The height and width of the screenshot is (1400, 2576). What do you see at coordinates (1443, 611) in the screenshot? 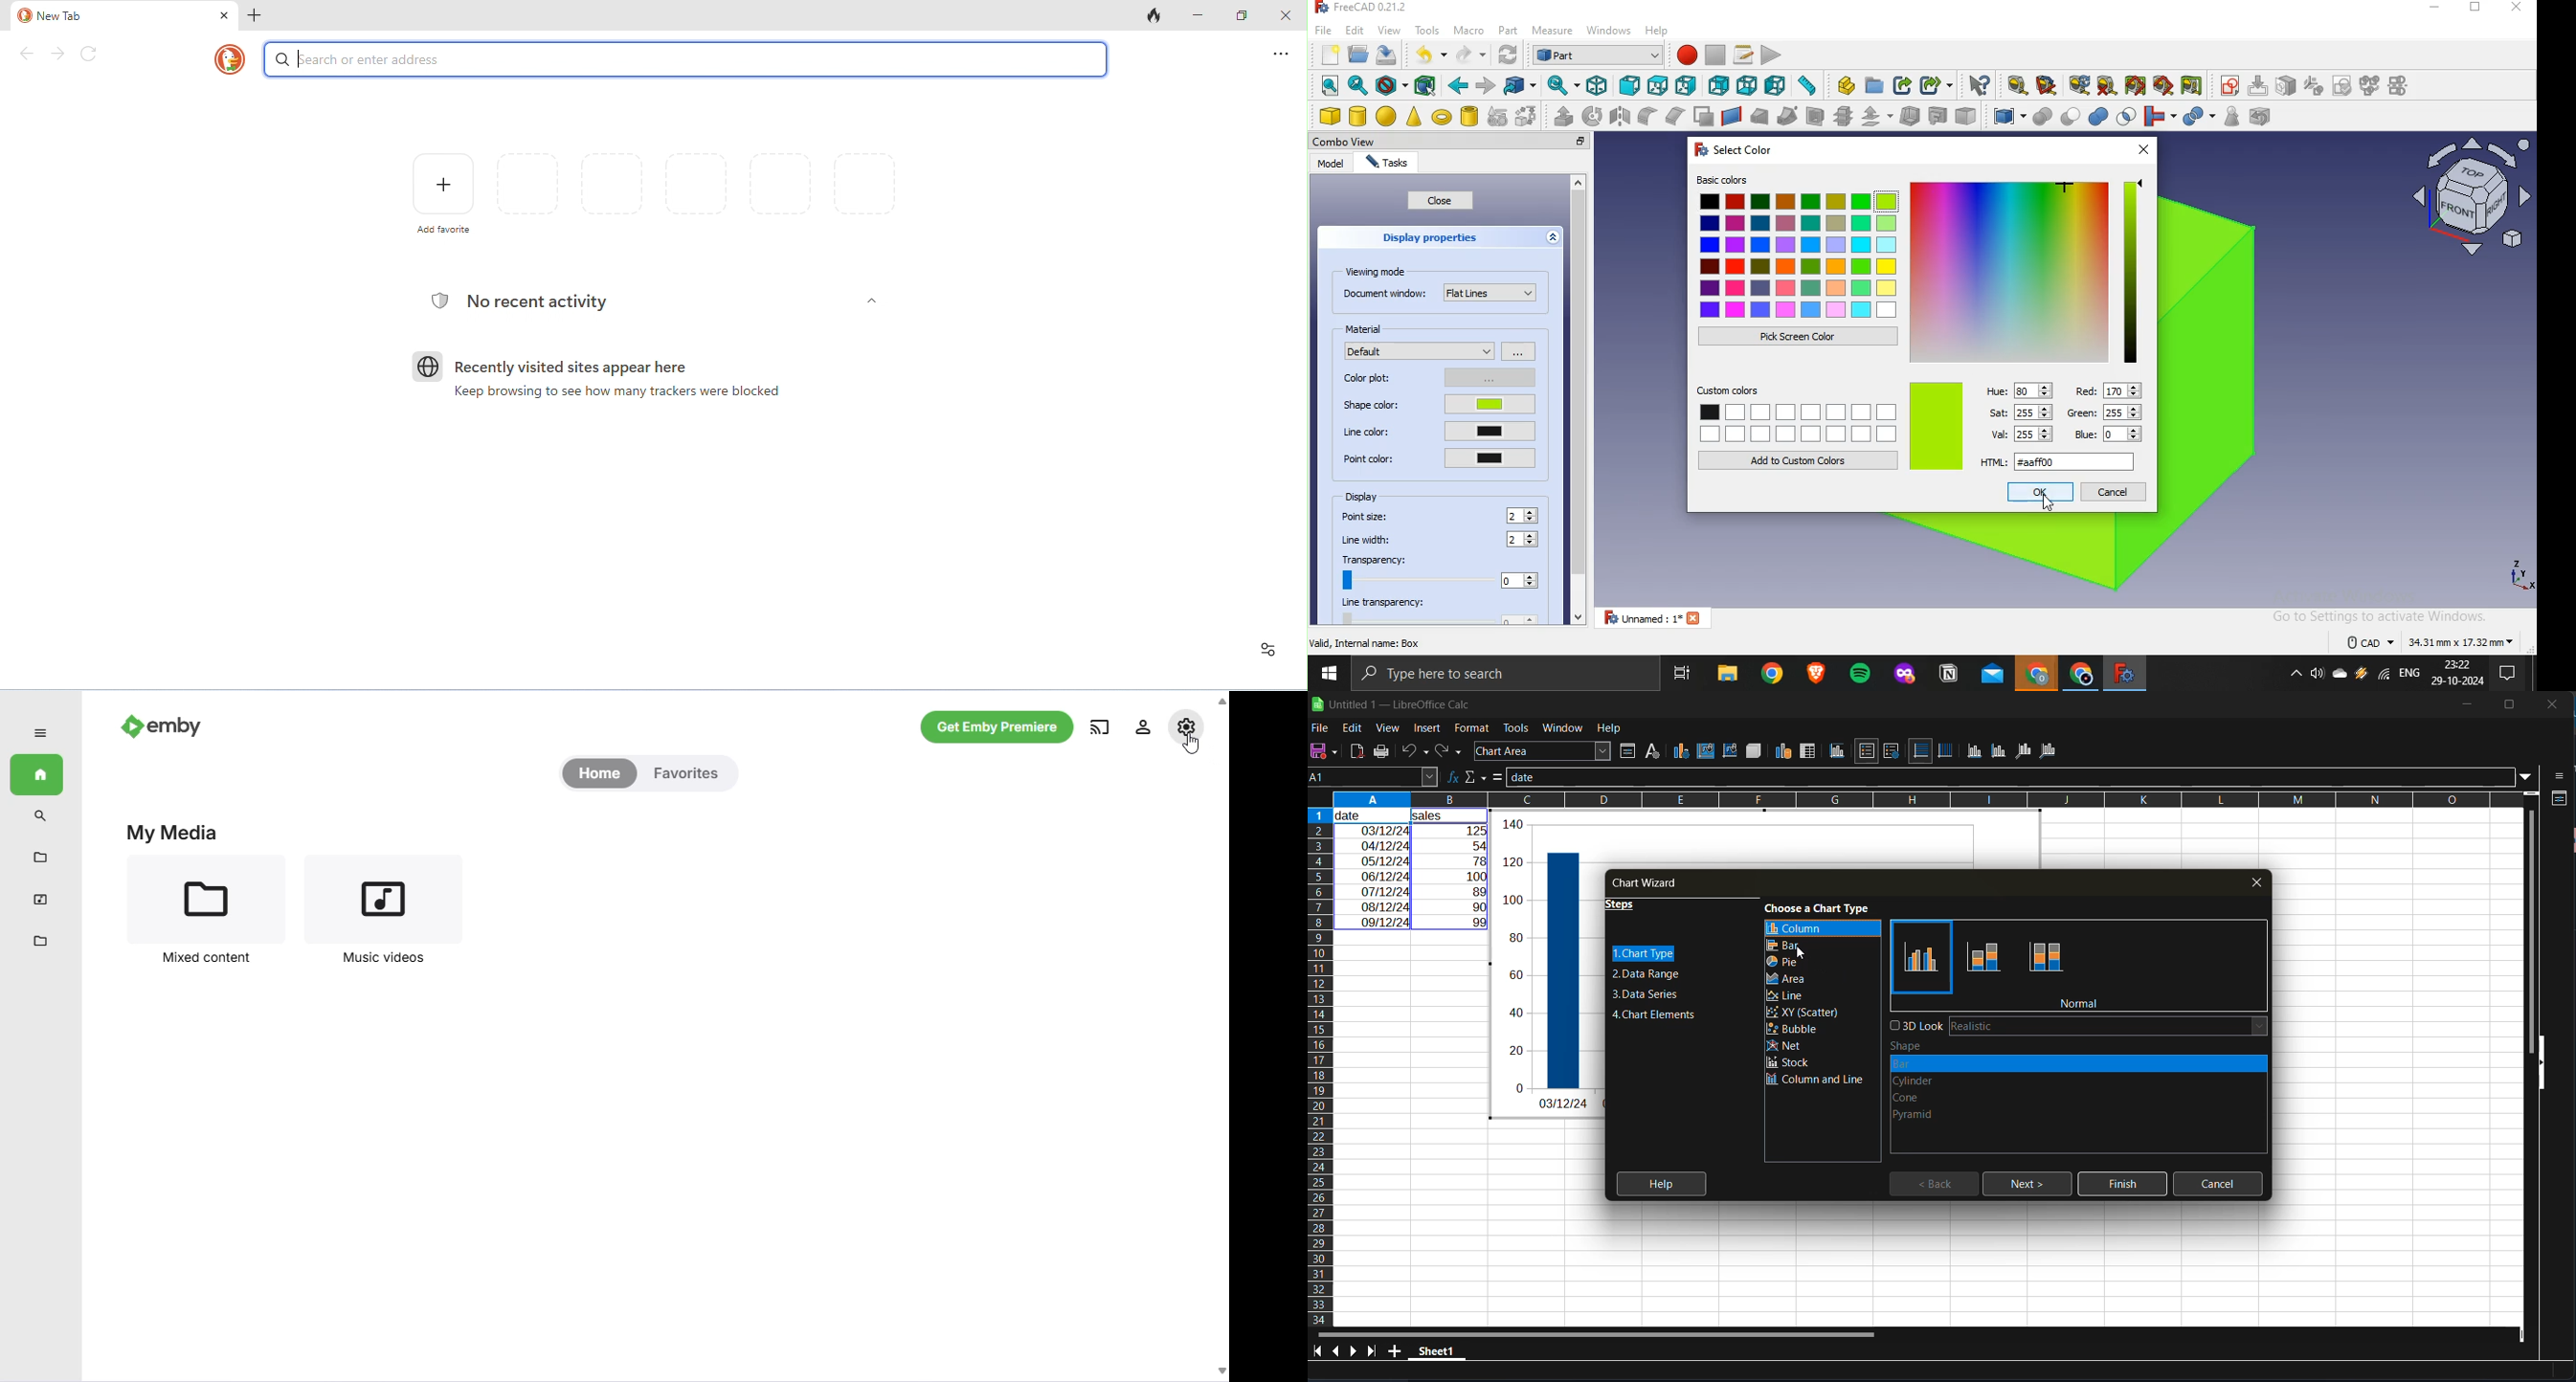
I see `line transparency` at bounding box center [1443, 611].